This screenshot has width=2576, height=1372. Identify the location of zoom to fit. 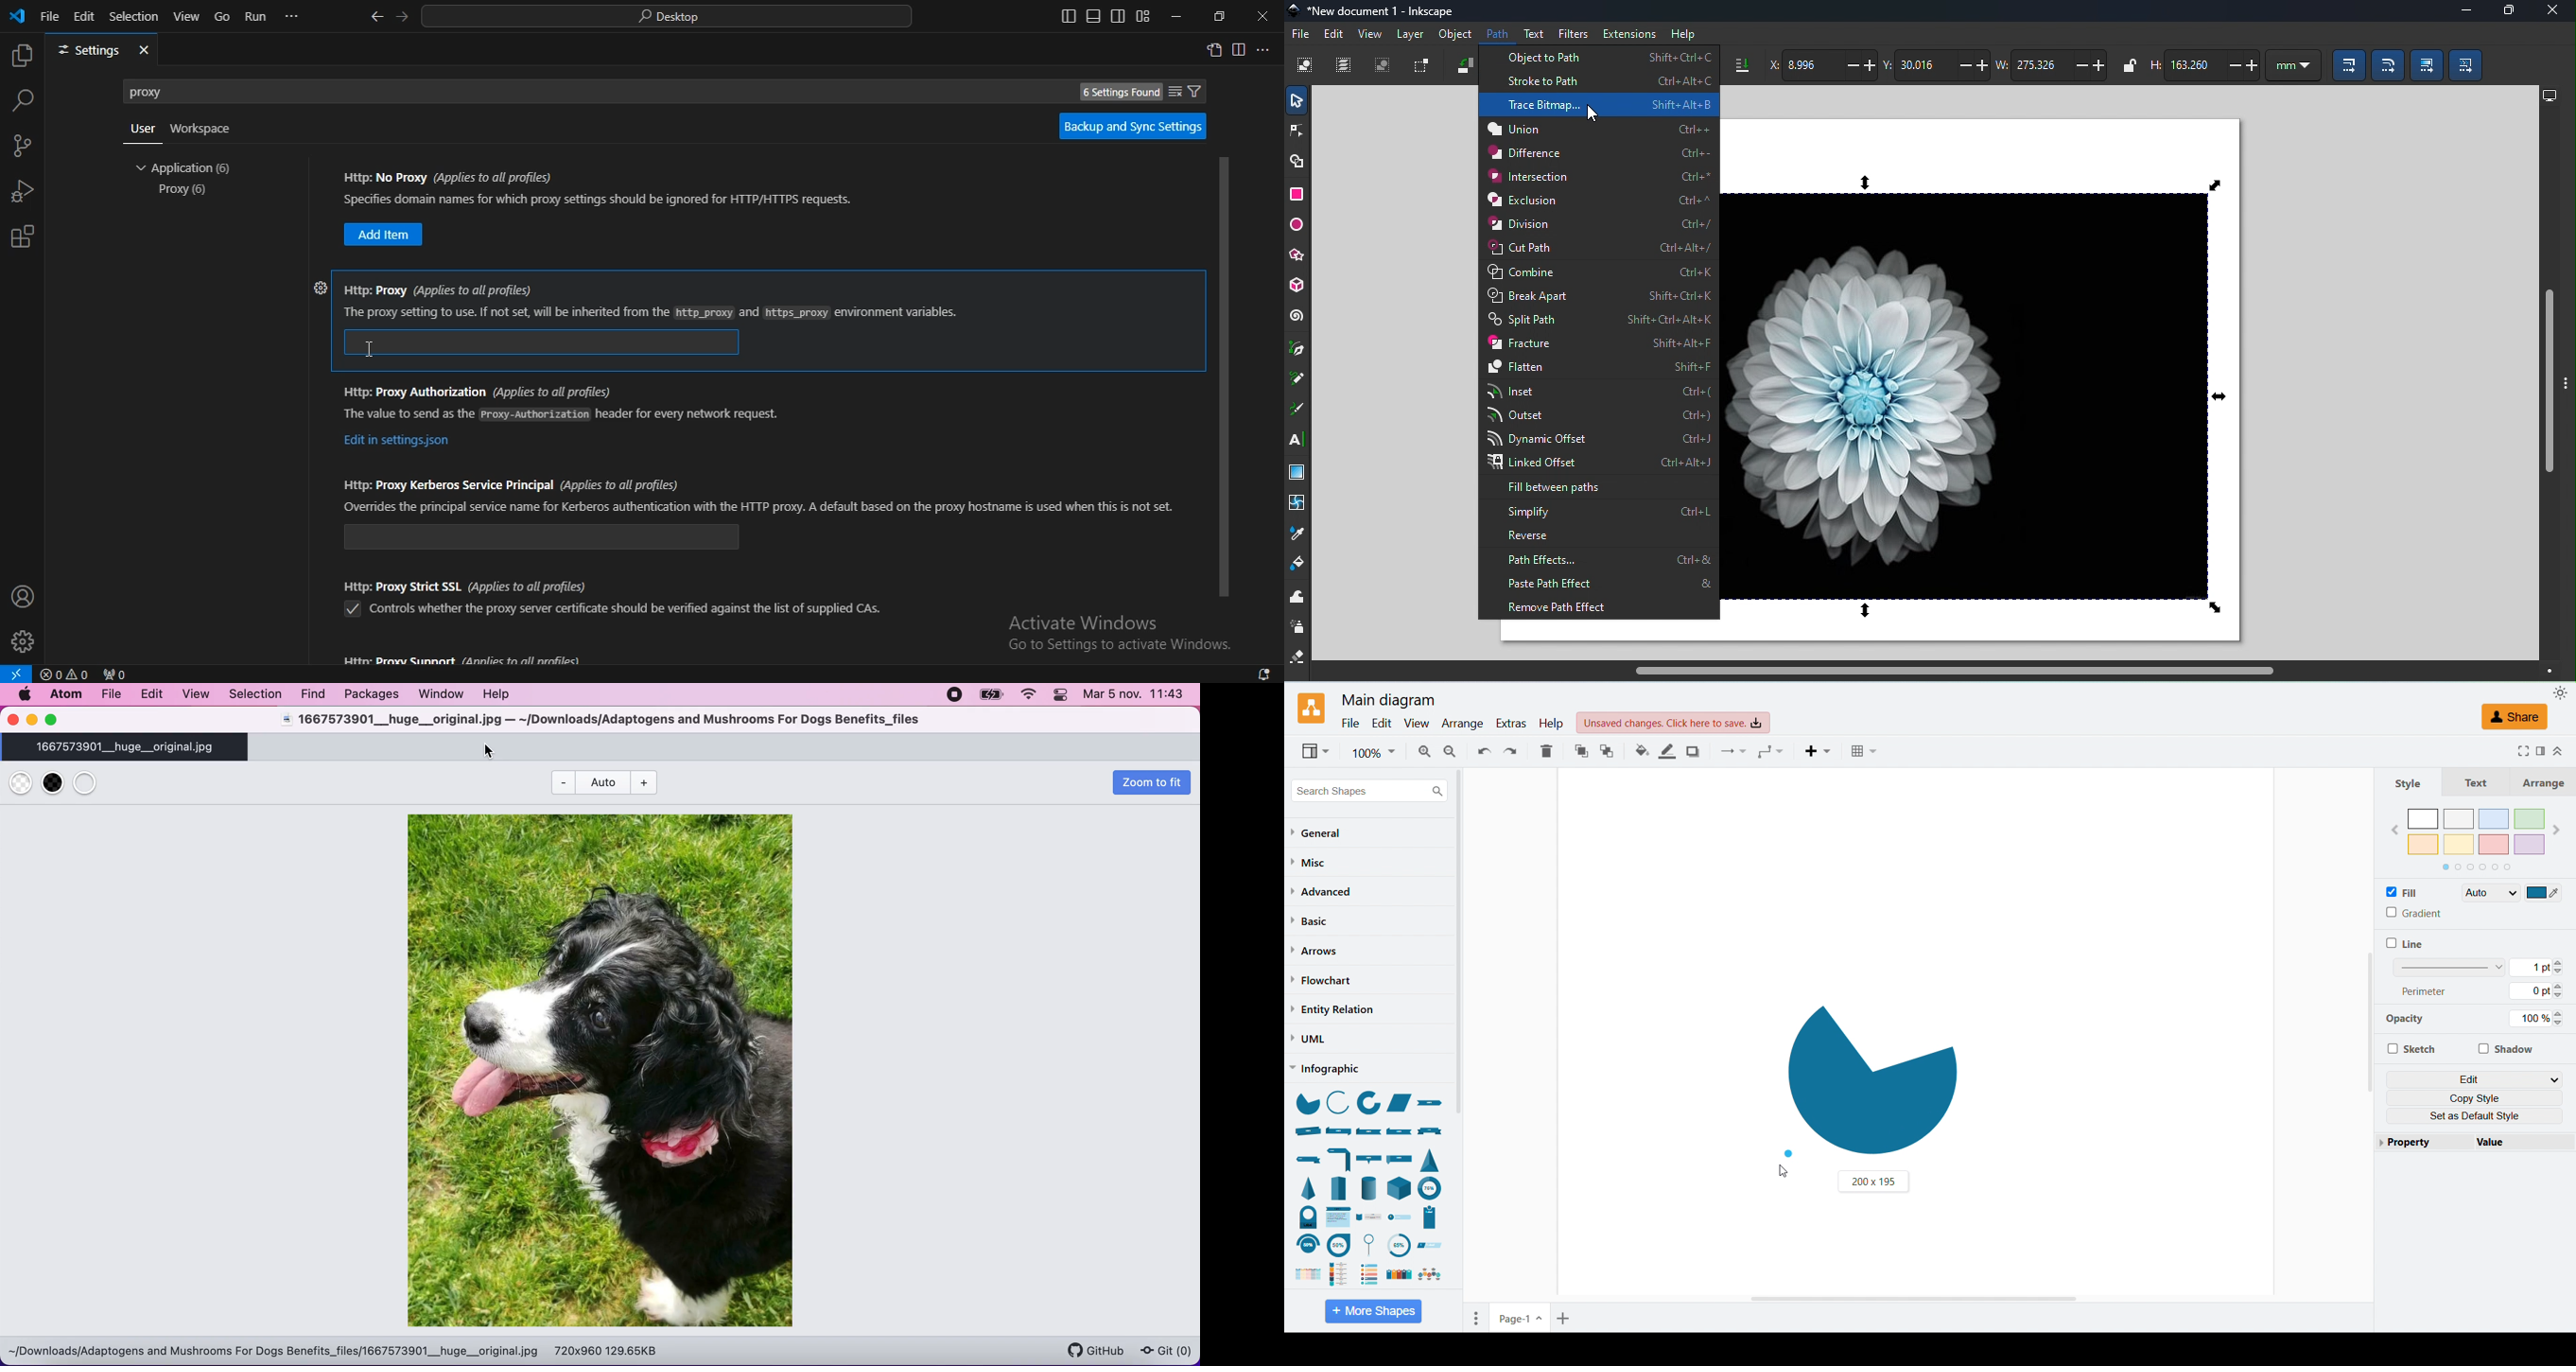
(1148, 785).